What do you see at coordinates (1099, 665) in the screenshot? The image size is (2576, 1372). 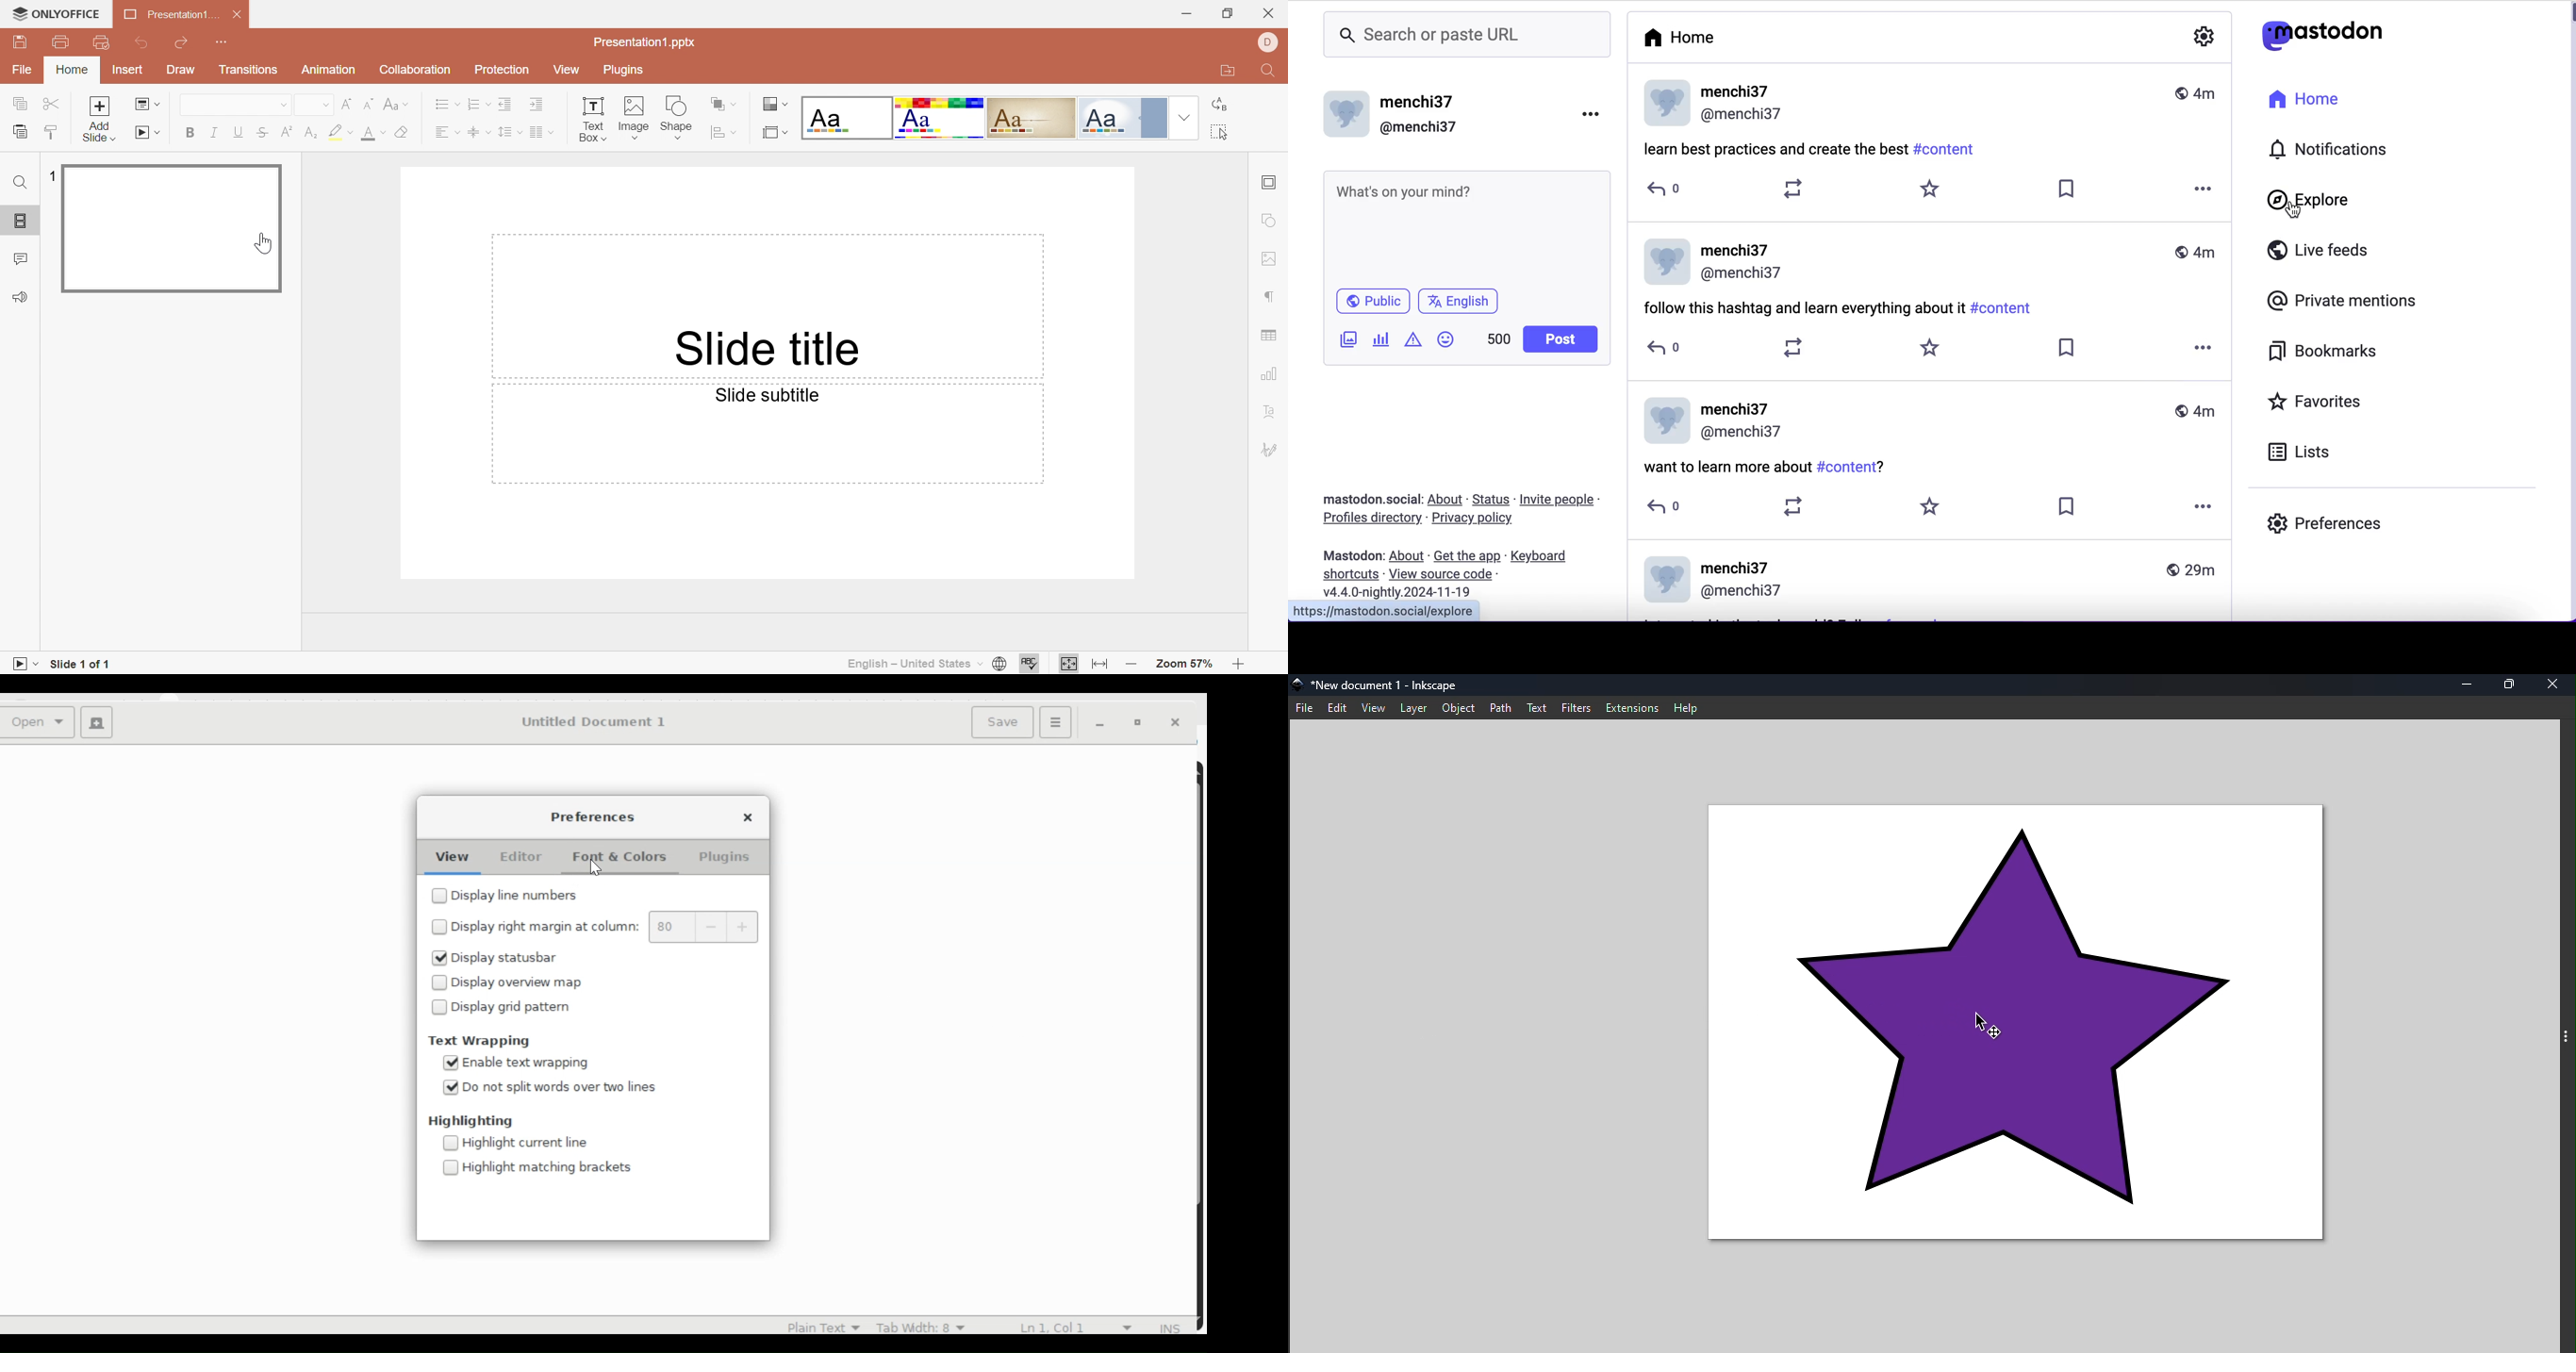 I see `Fit to width` at bounding box center [1099, 665].